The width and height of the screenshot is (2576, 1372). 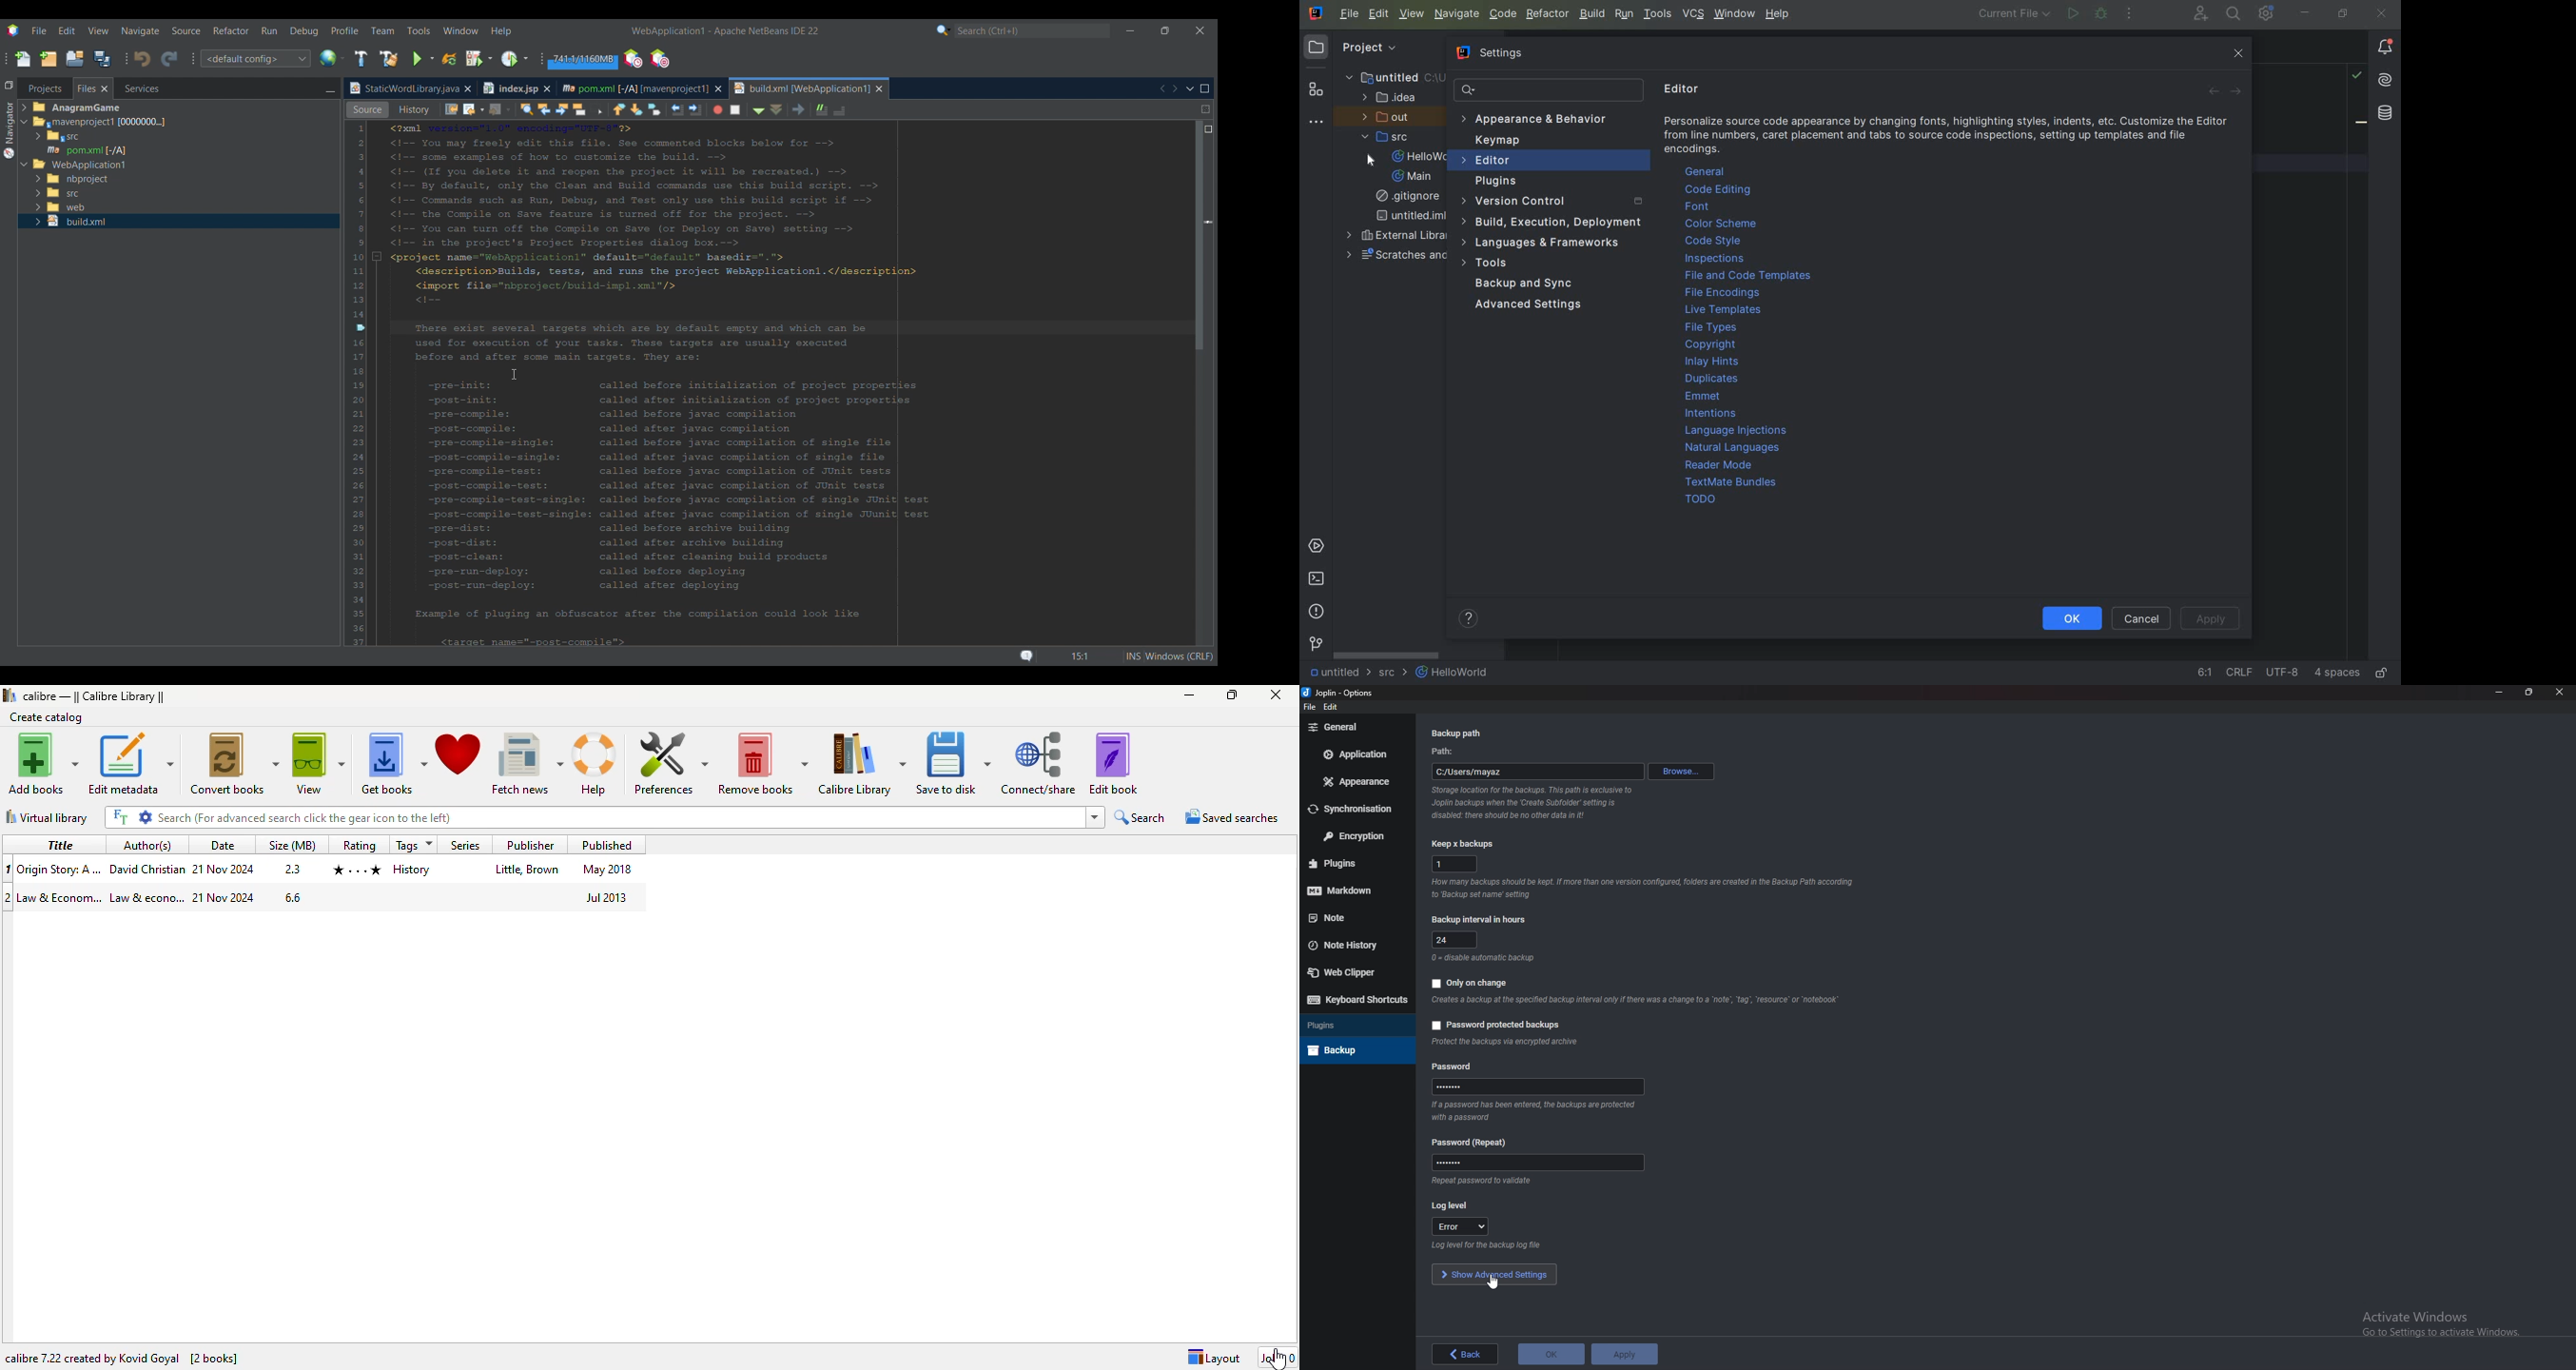 What do you see at coordinates (526, 870) in the screenshot?
I see `publisher` at bounding box center [526, 870].